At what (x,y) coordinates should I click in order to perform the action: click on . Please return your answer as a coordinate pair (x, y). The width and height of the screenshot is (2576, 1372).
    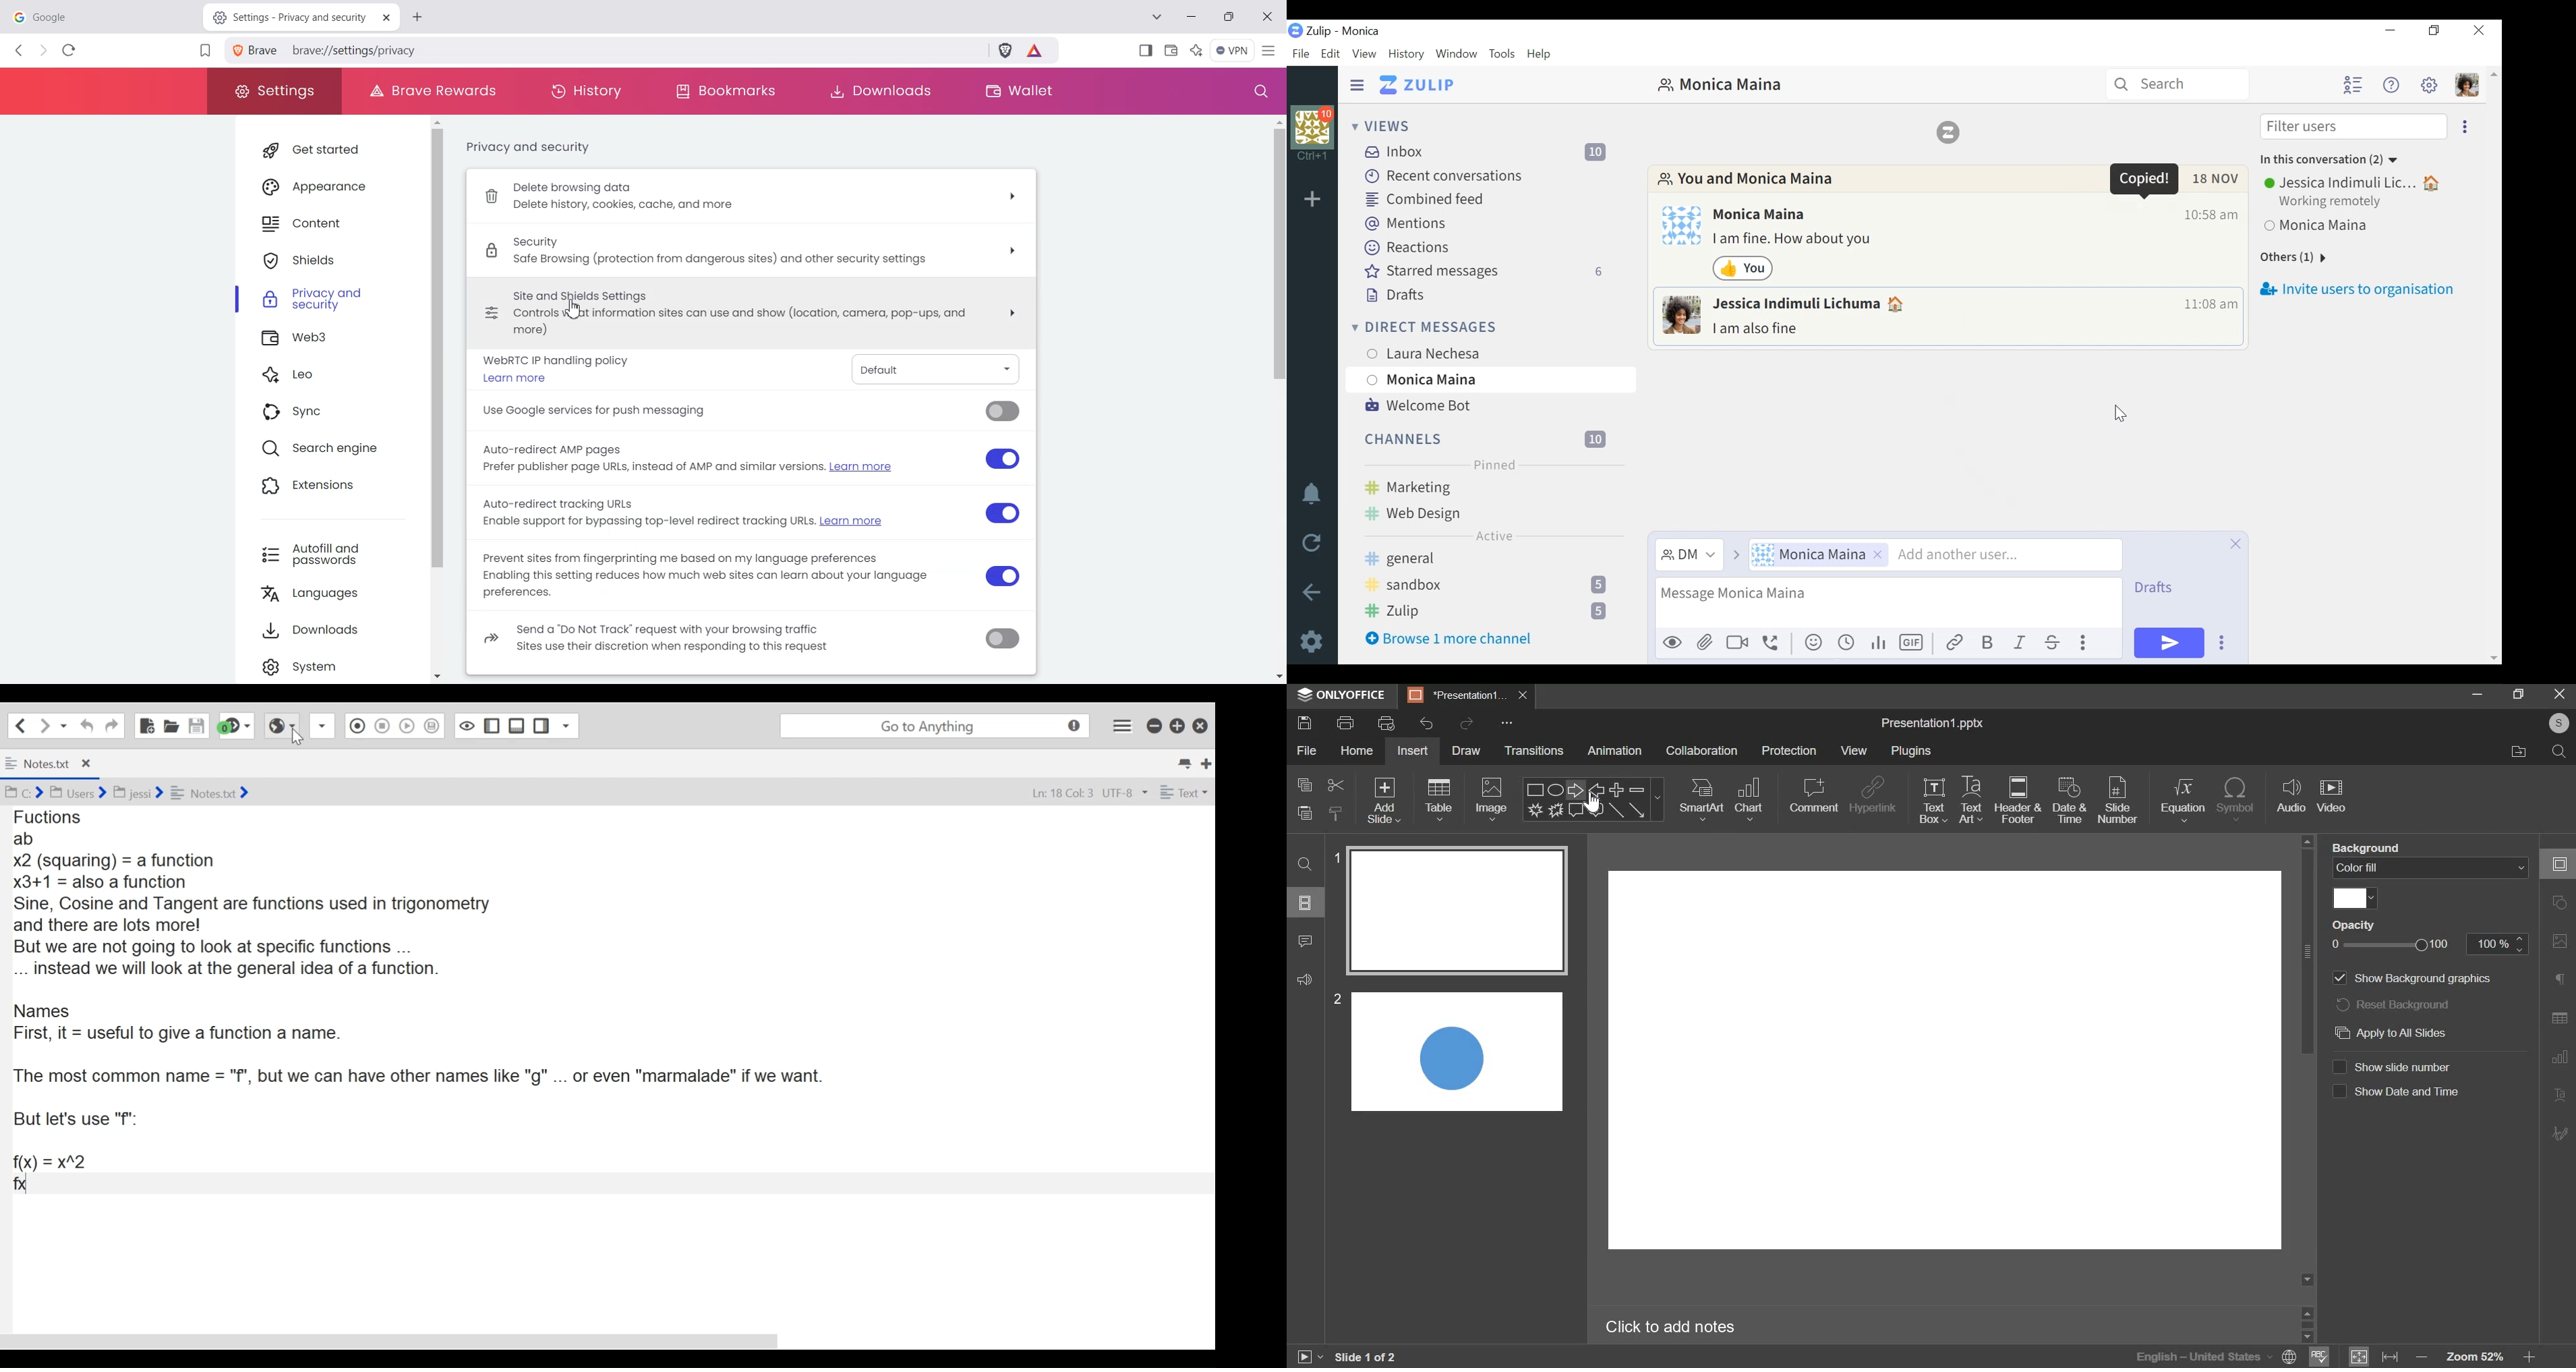
    Looking at the image, I should click on (1384, 780).